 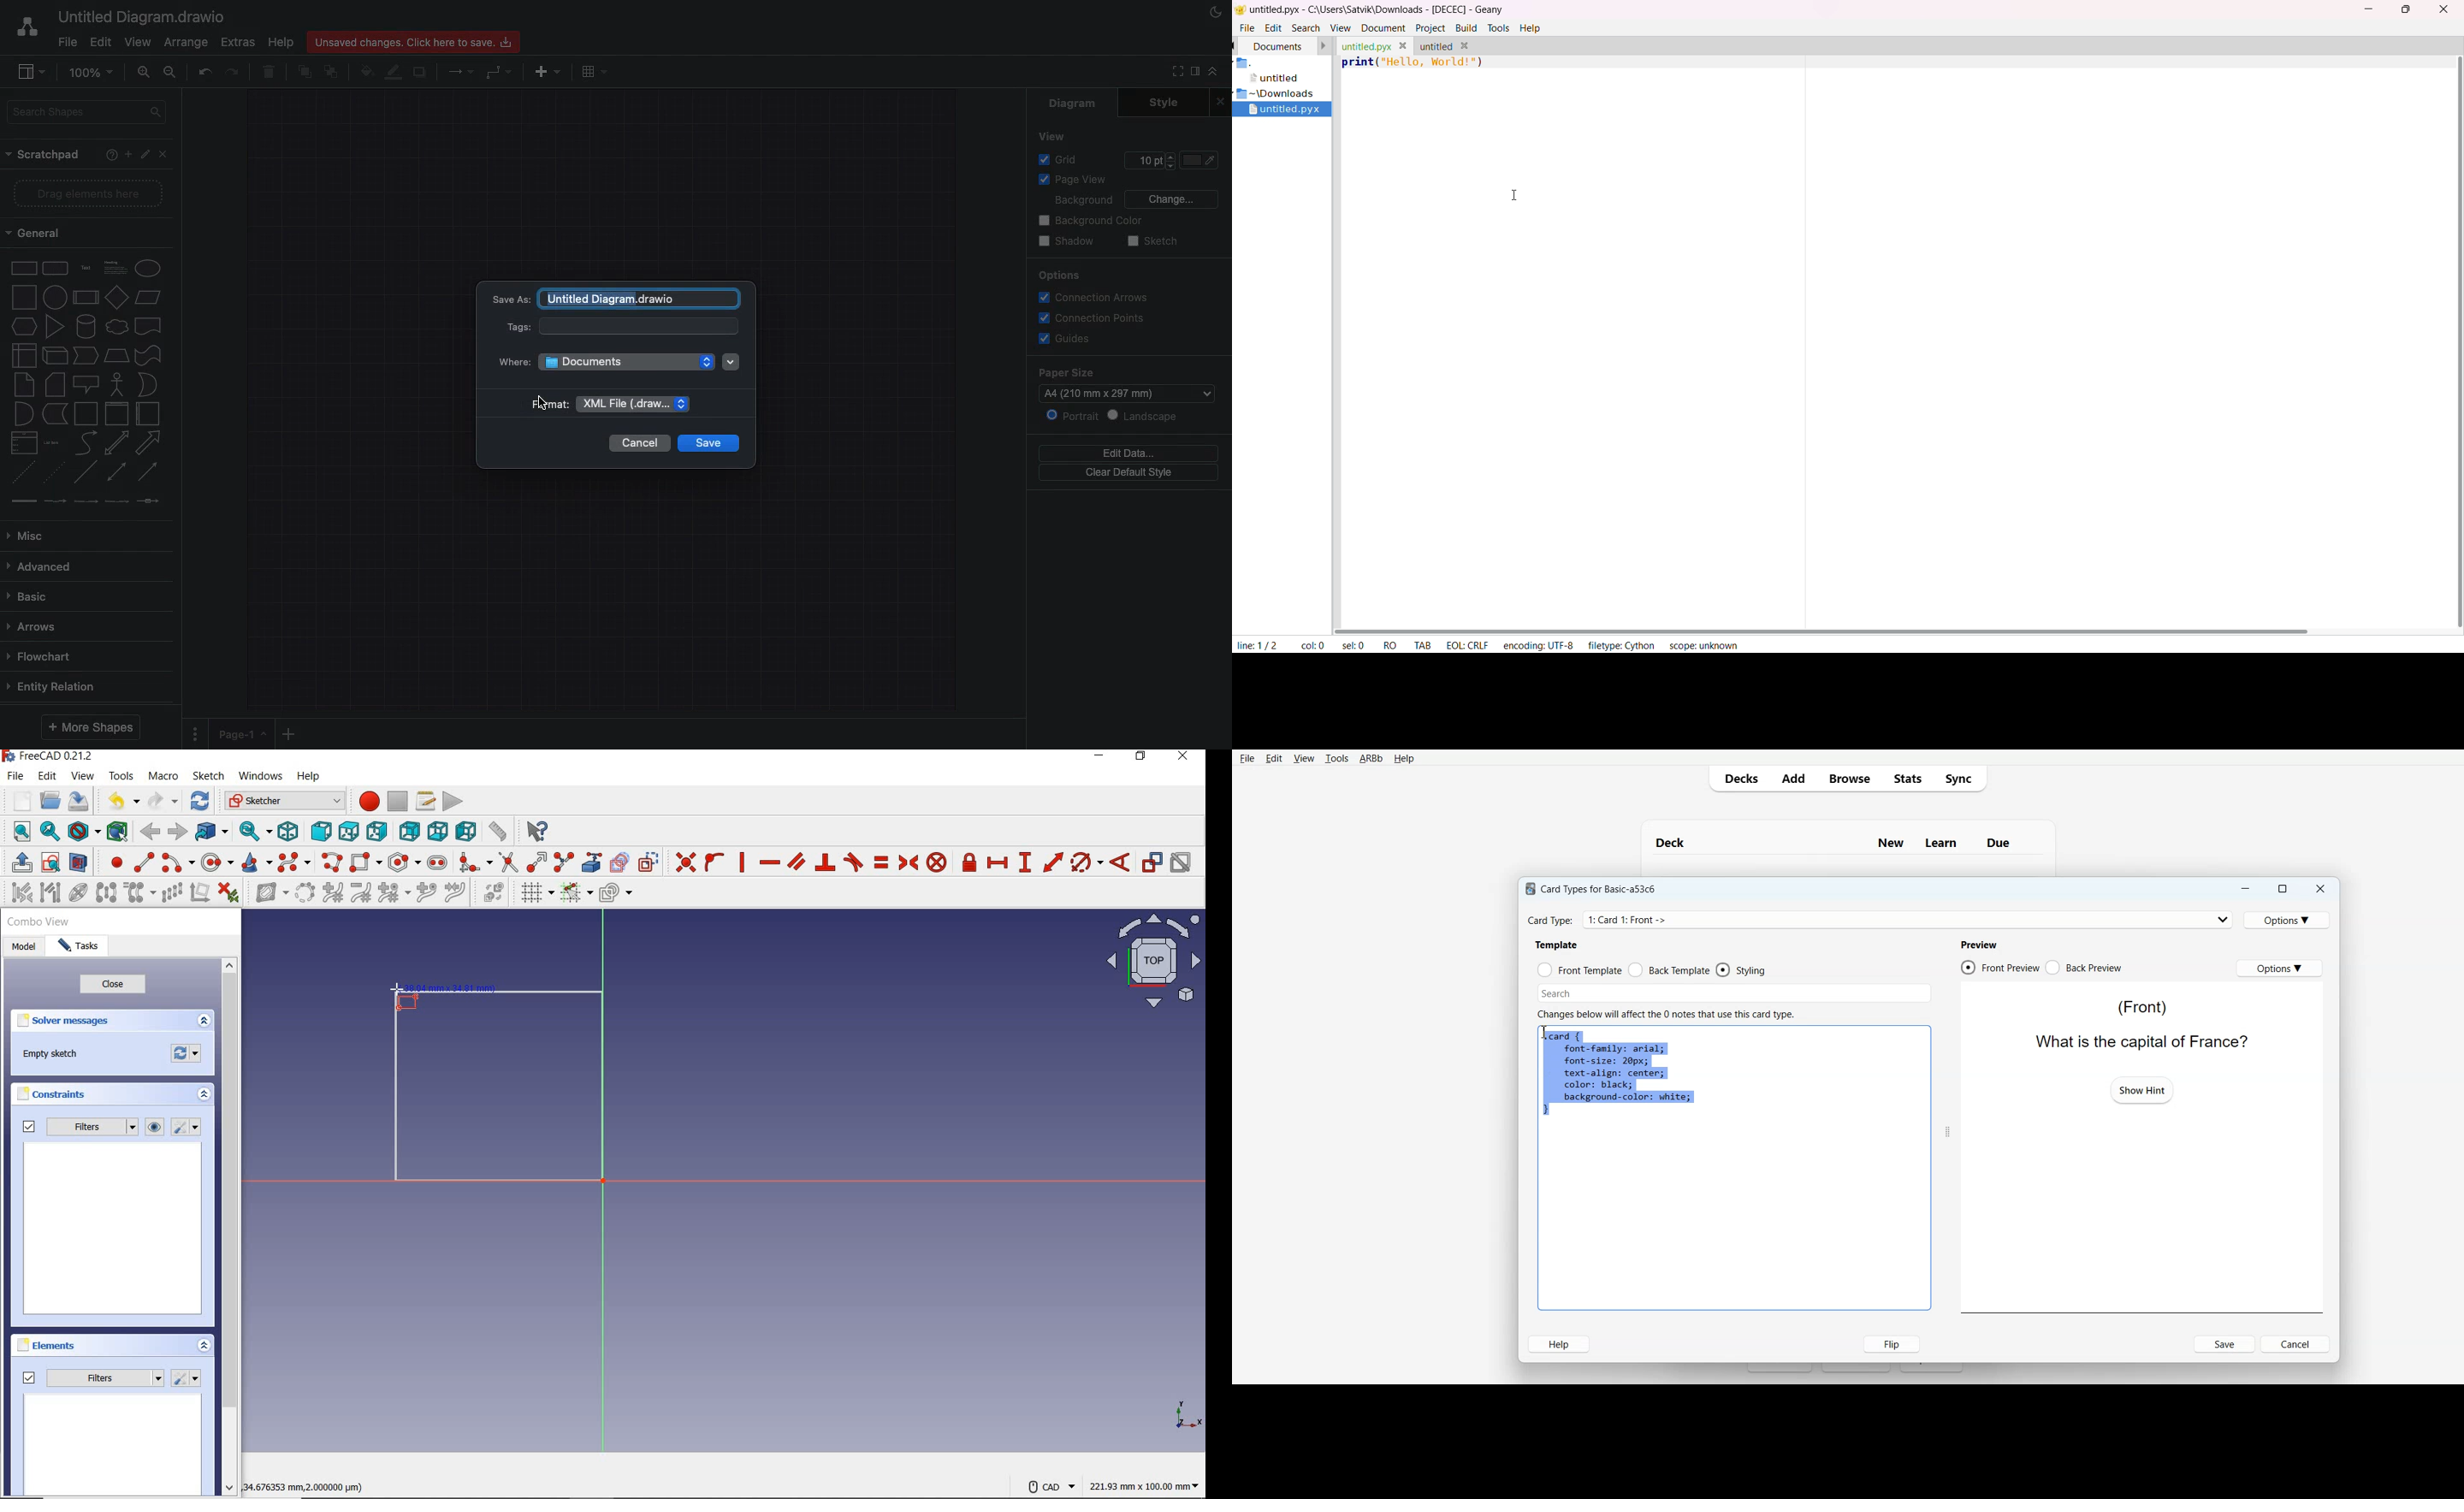 I want to click on Scratchpad, so click(x=43, y=156).